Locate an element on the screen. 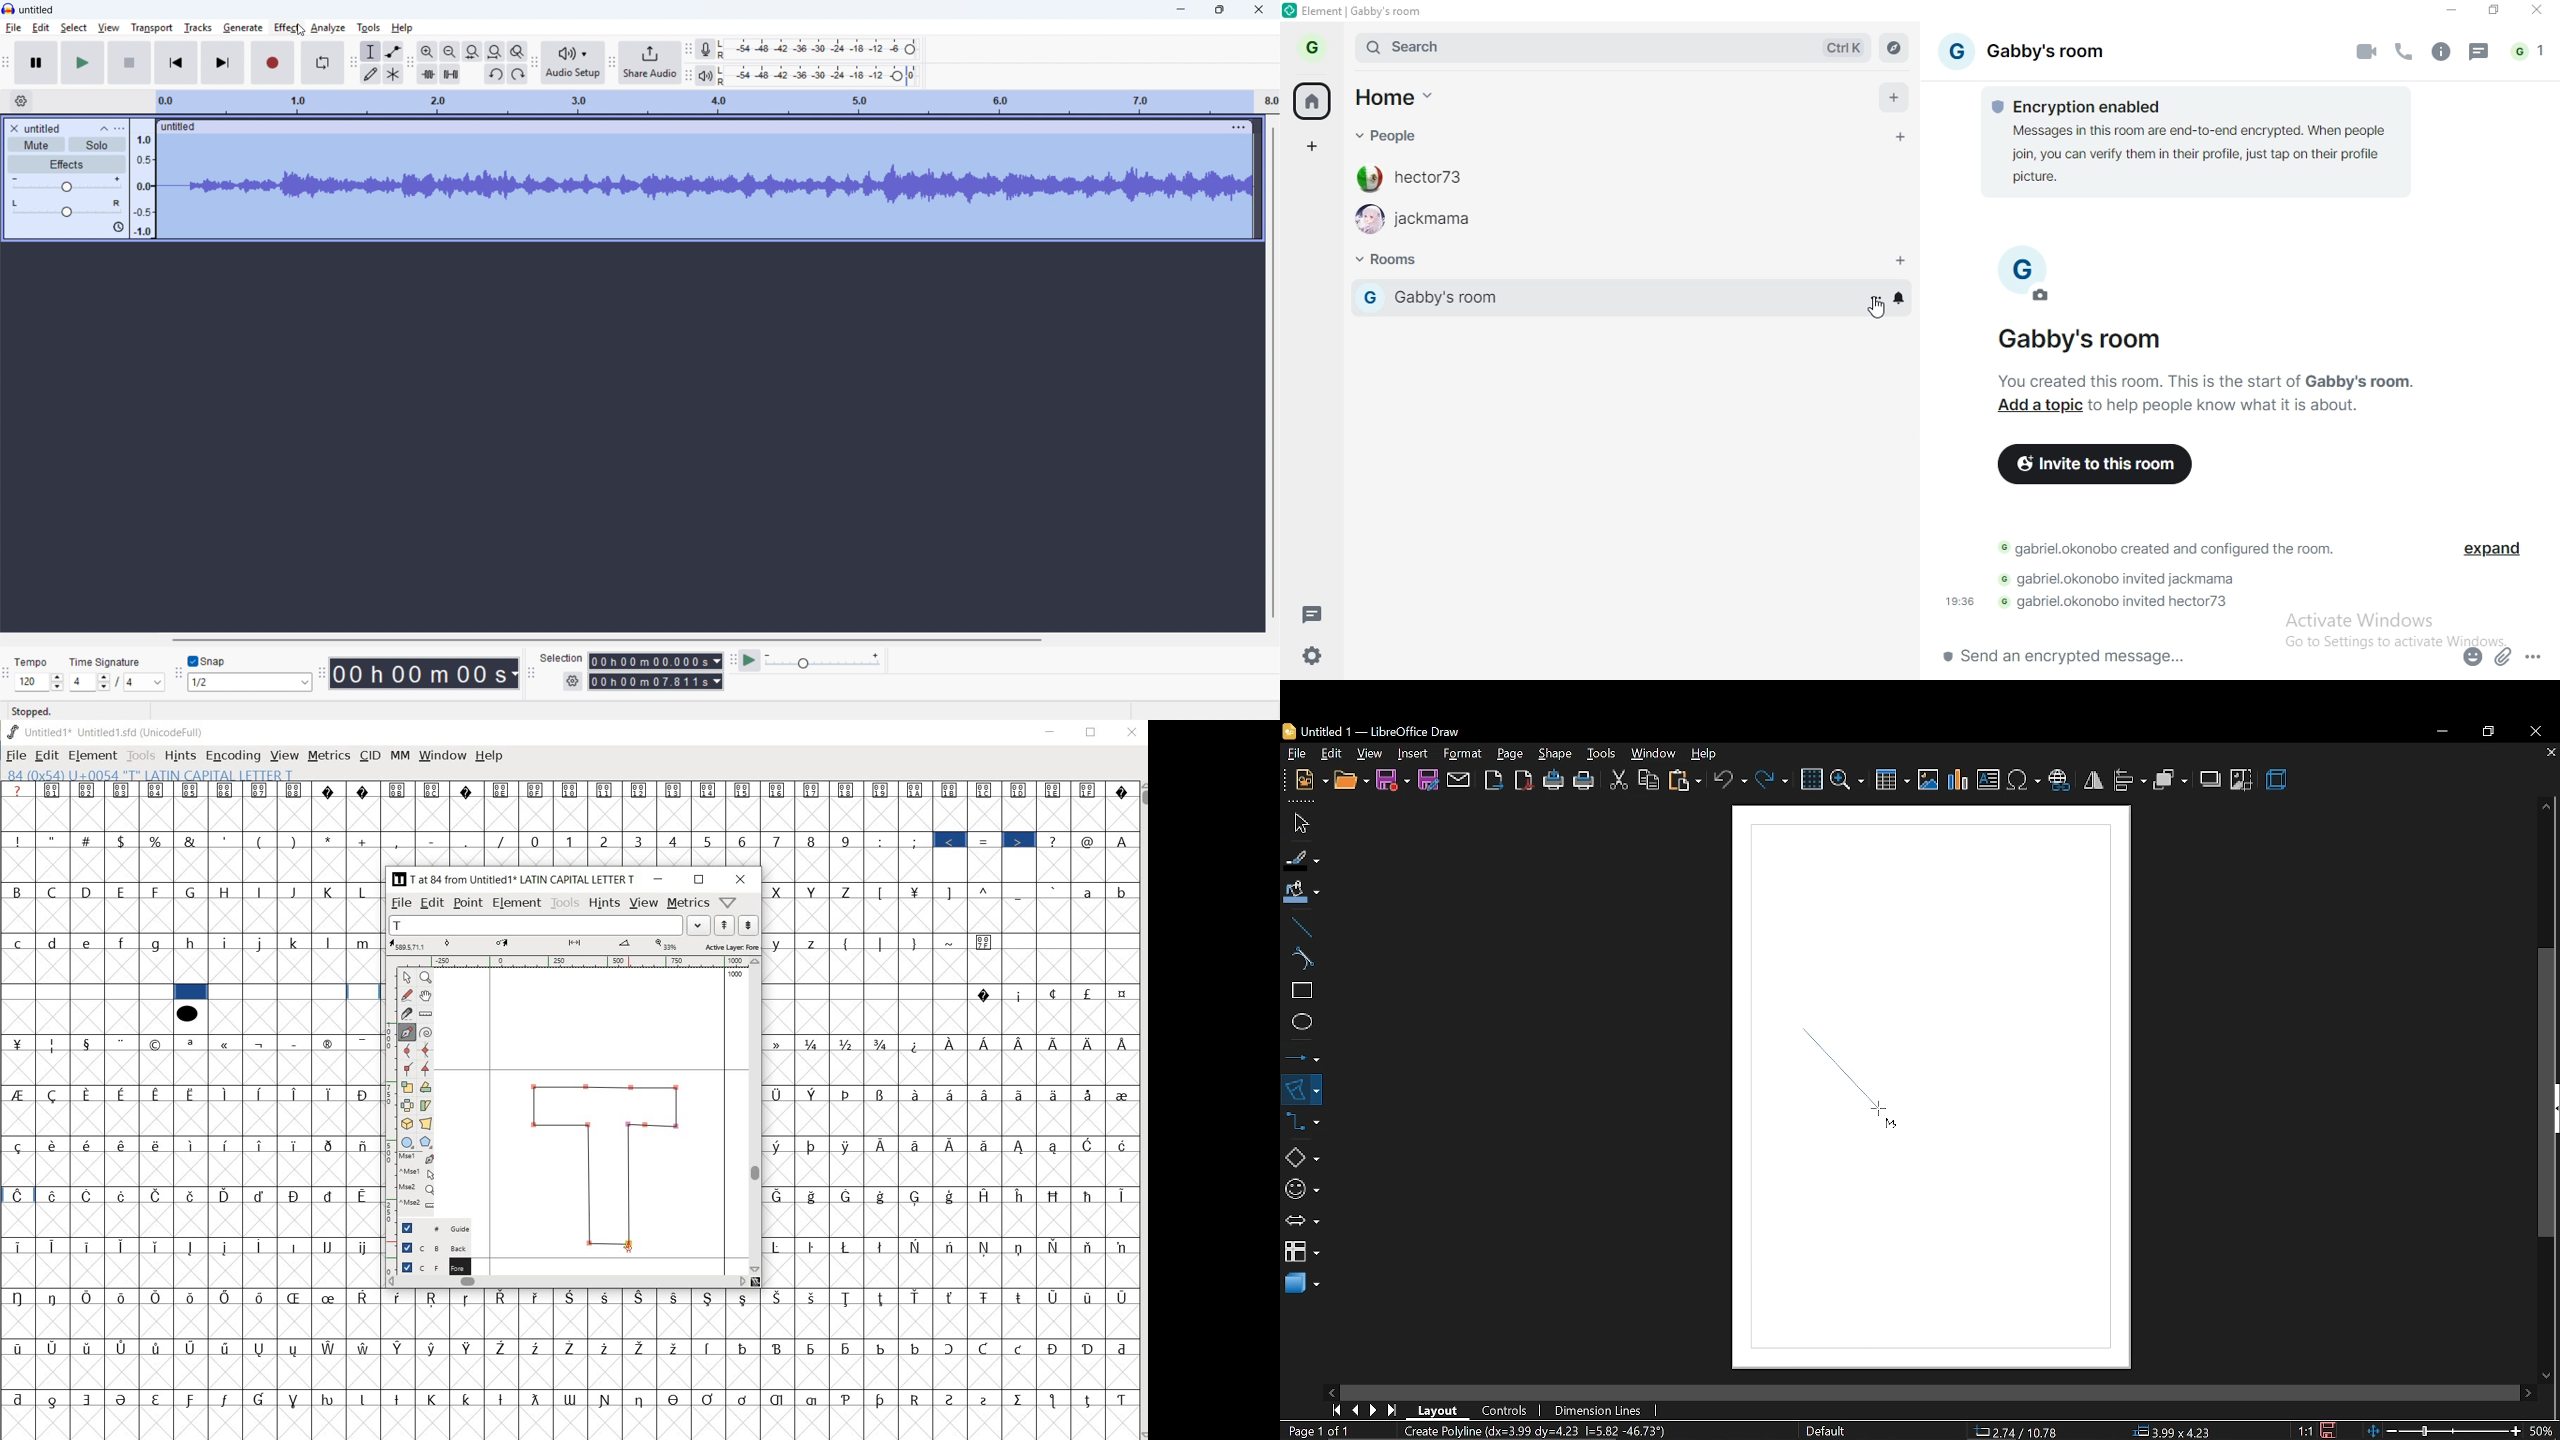 The image size is (2576, 1456). attach is located at coordinates (1458, 780).